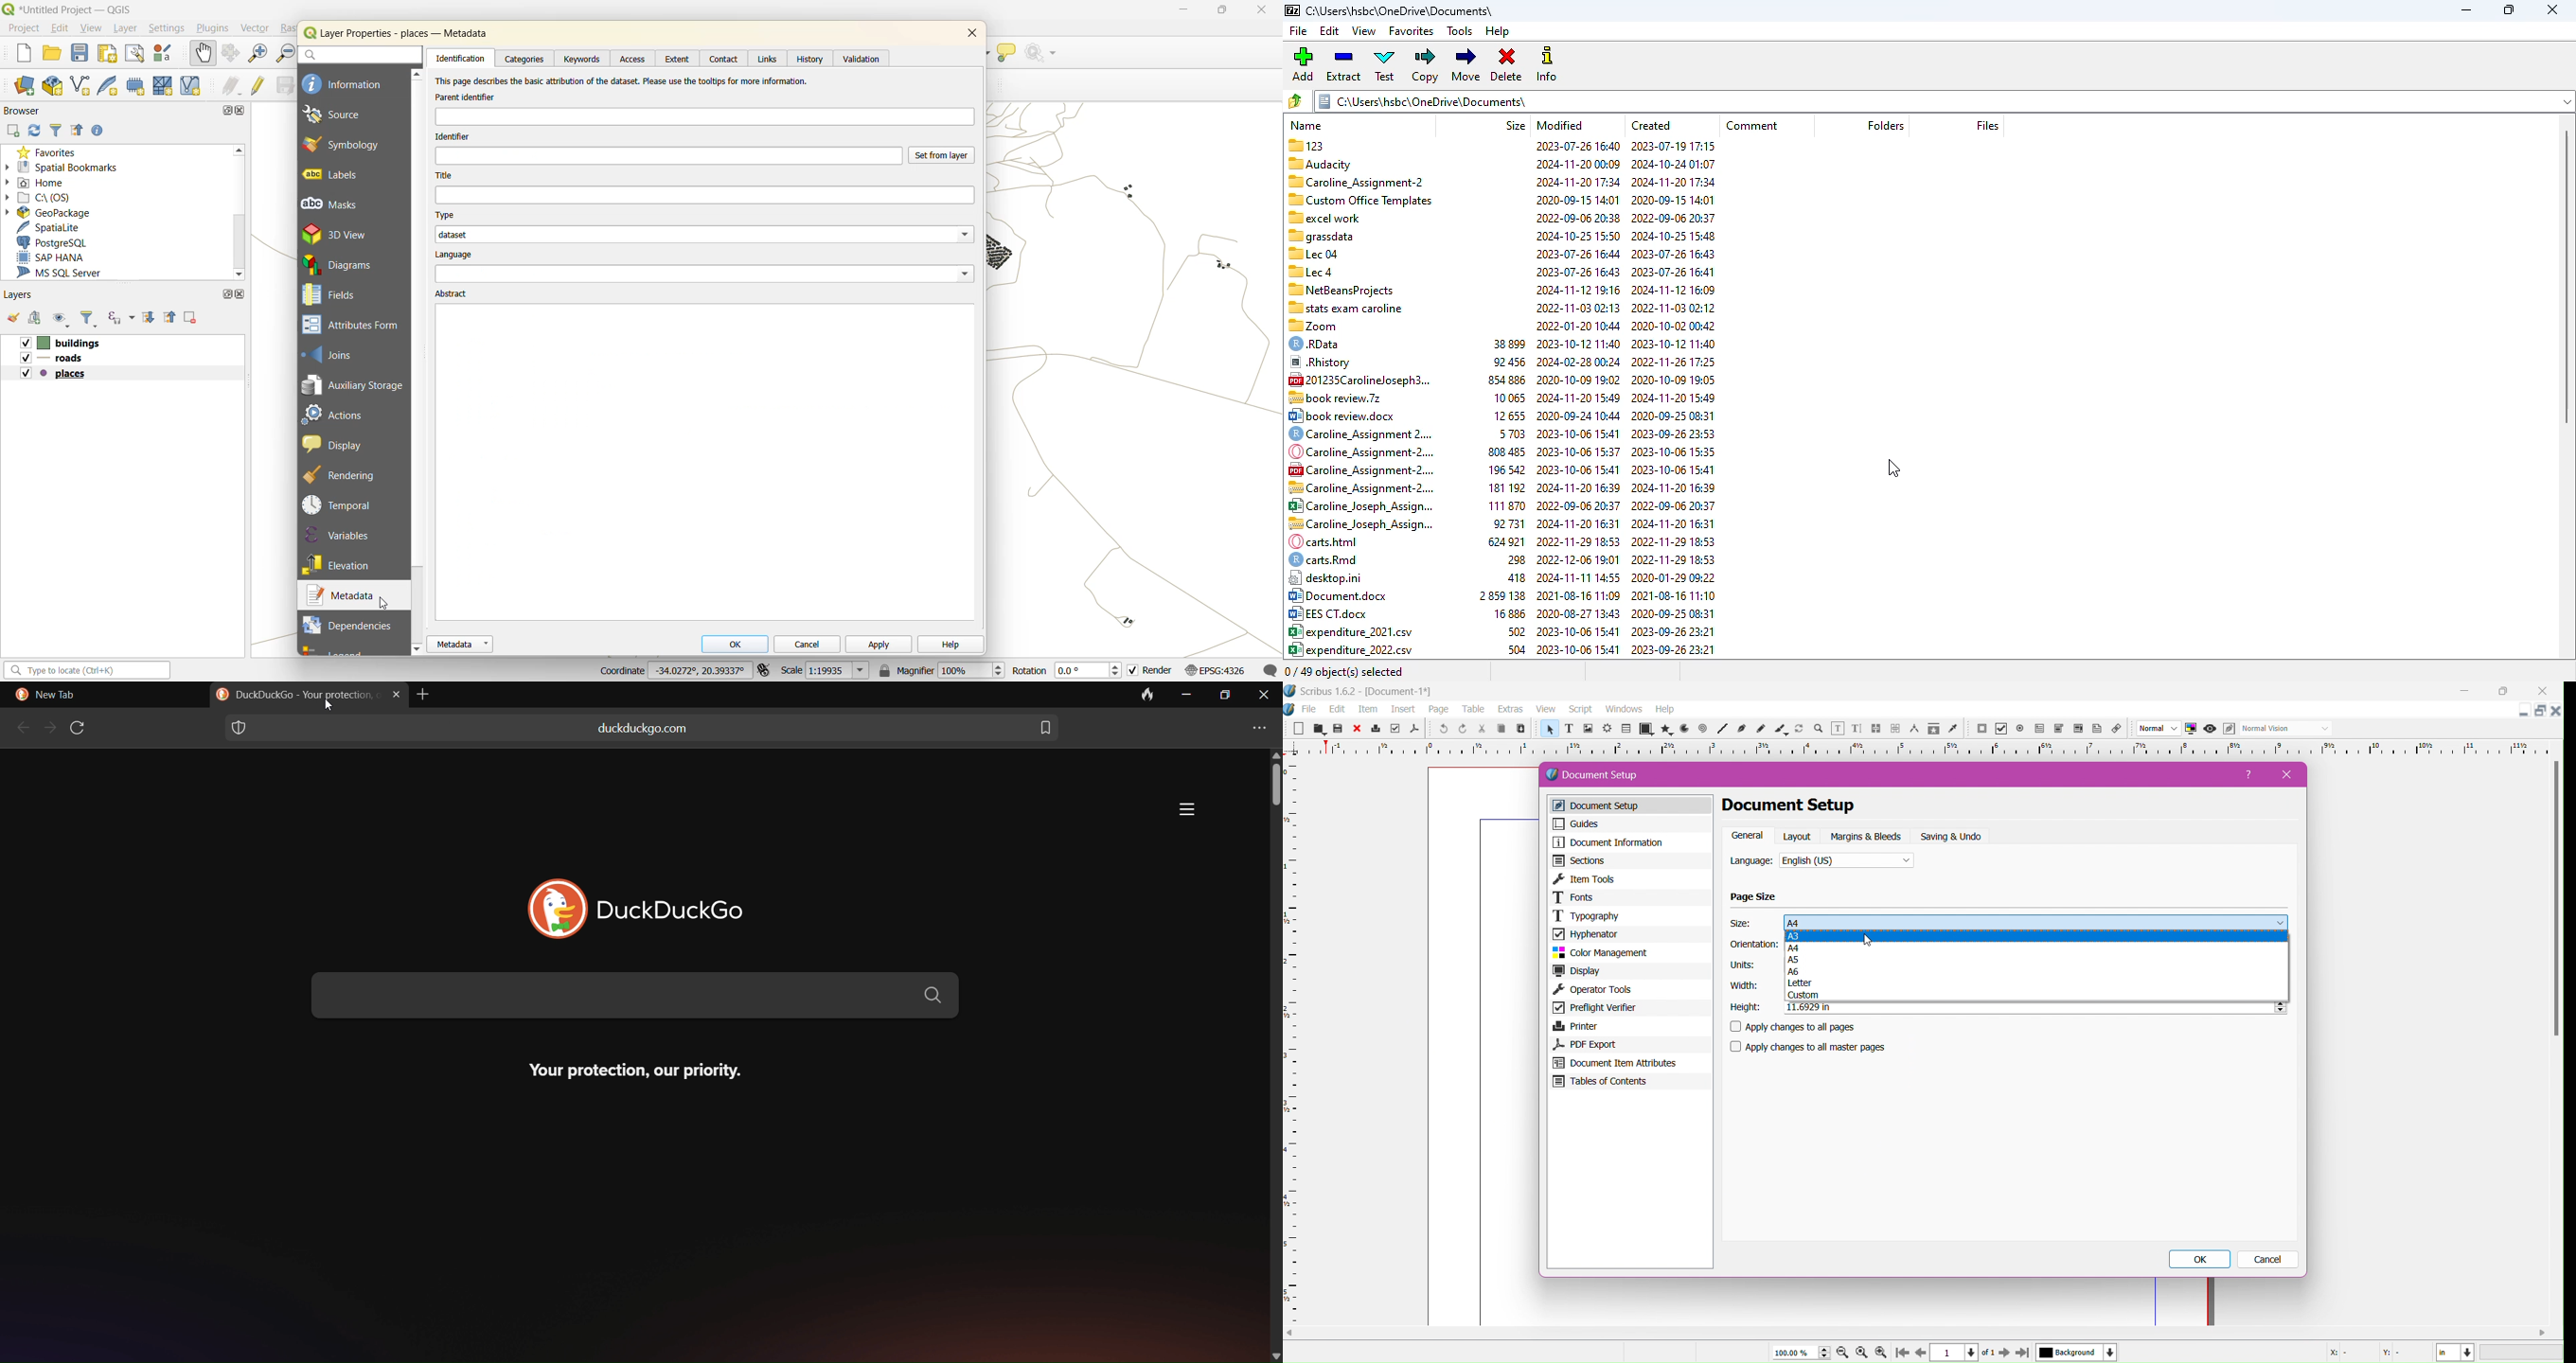  Describe the element at coordinates (1150, 670) in the screenshot. I see `render` at that location.